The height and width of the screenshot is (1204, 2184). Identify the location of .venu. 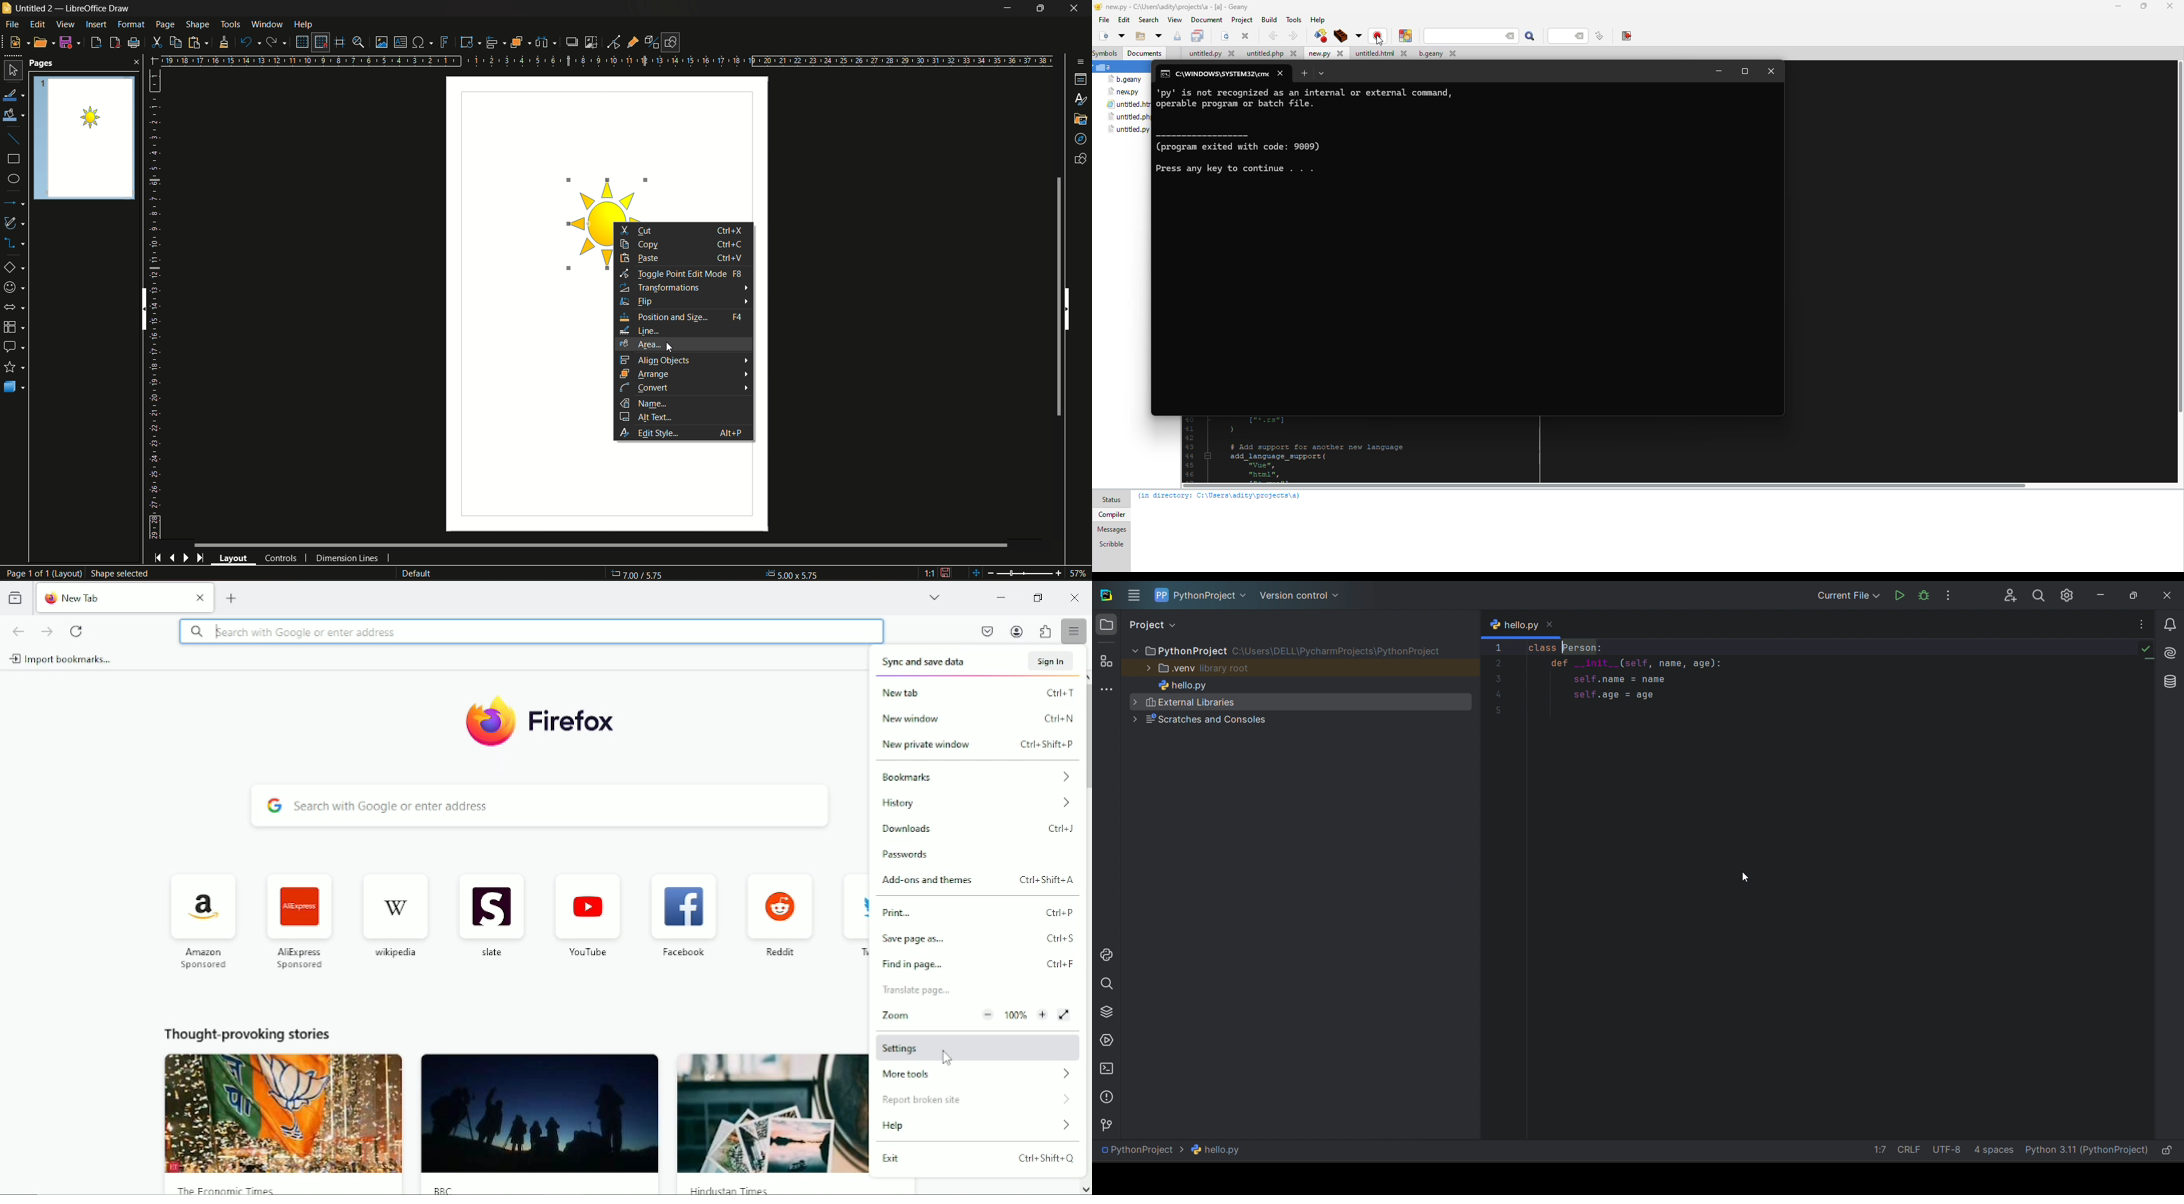
(1299, 668).